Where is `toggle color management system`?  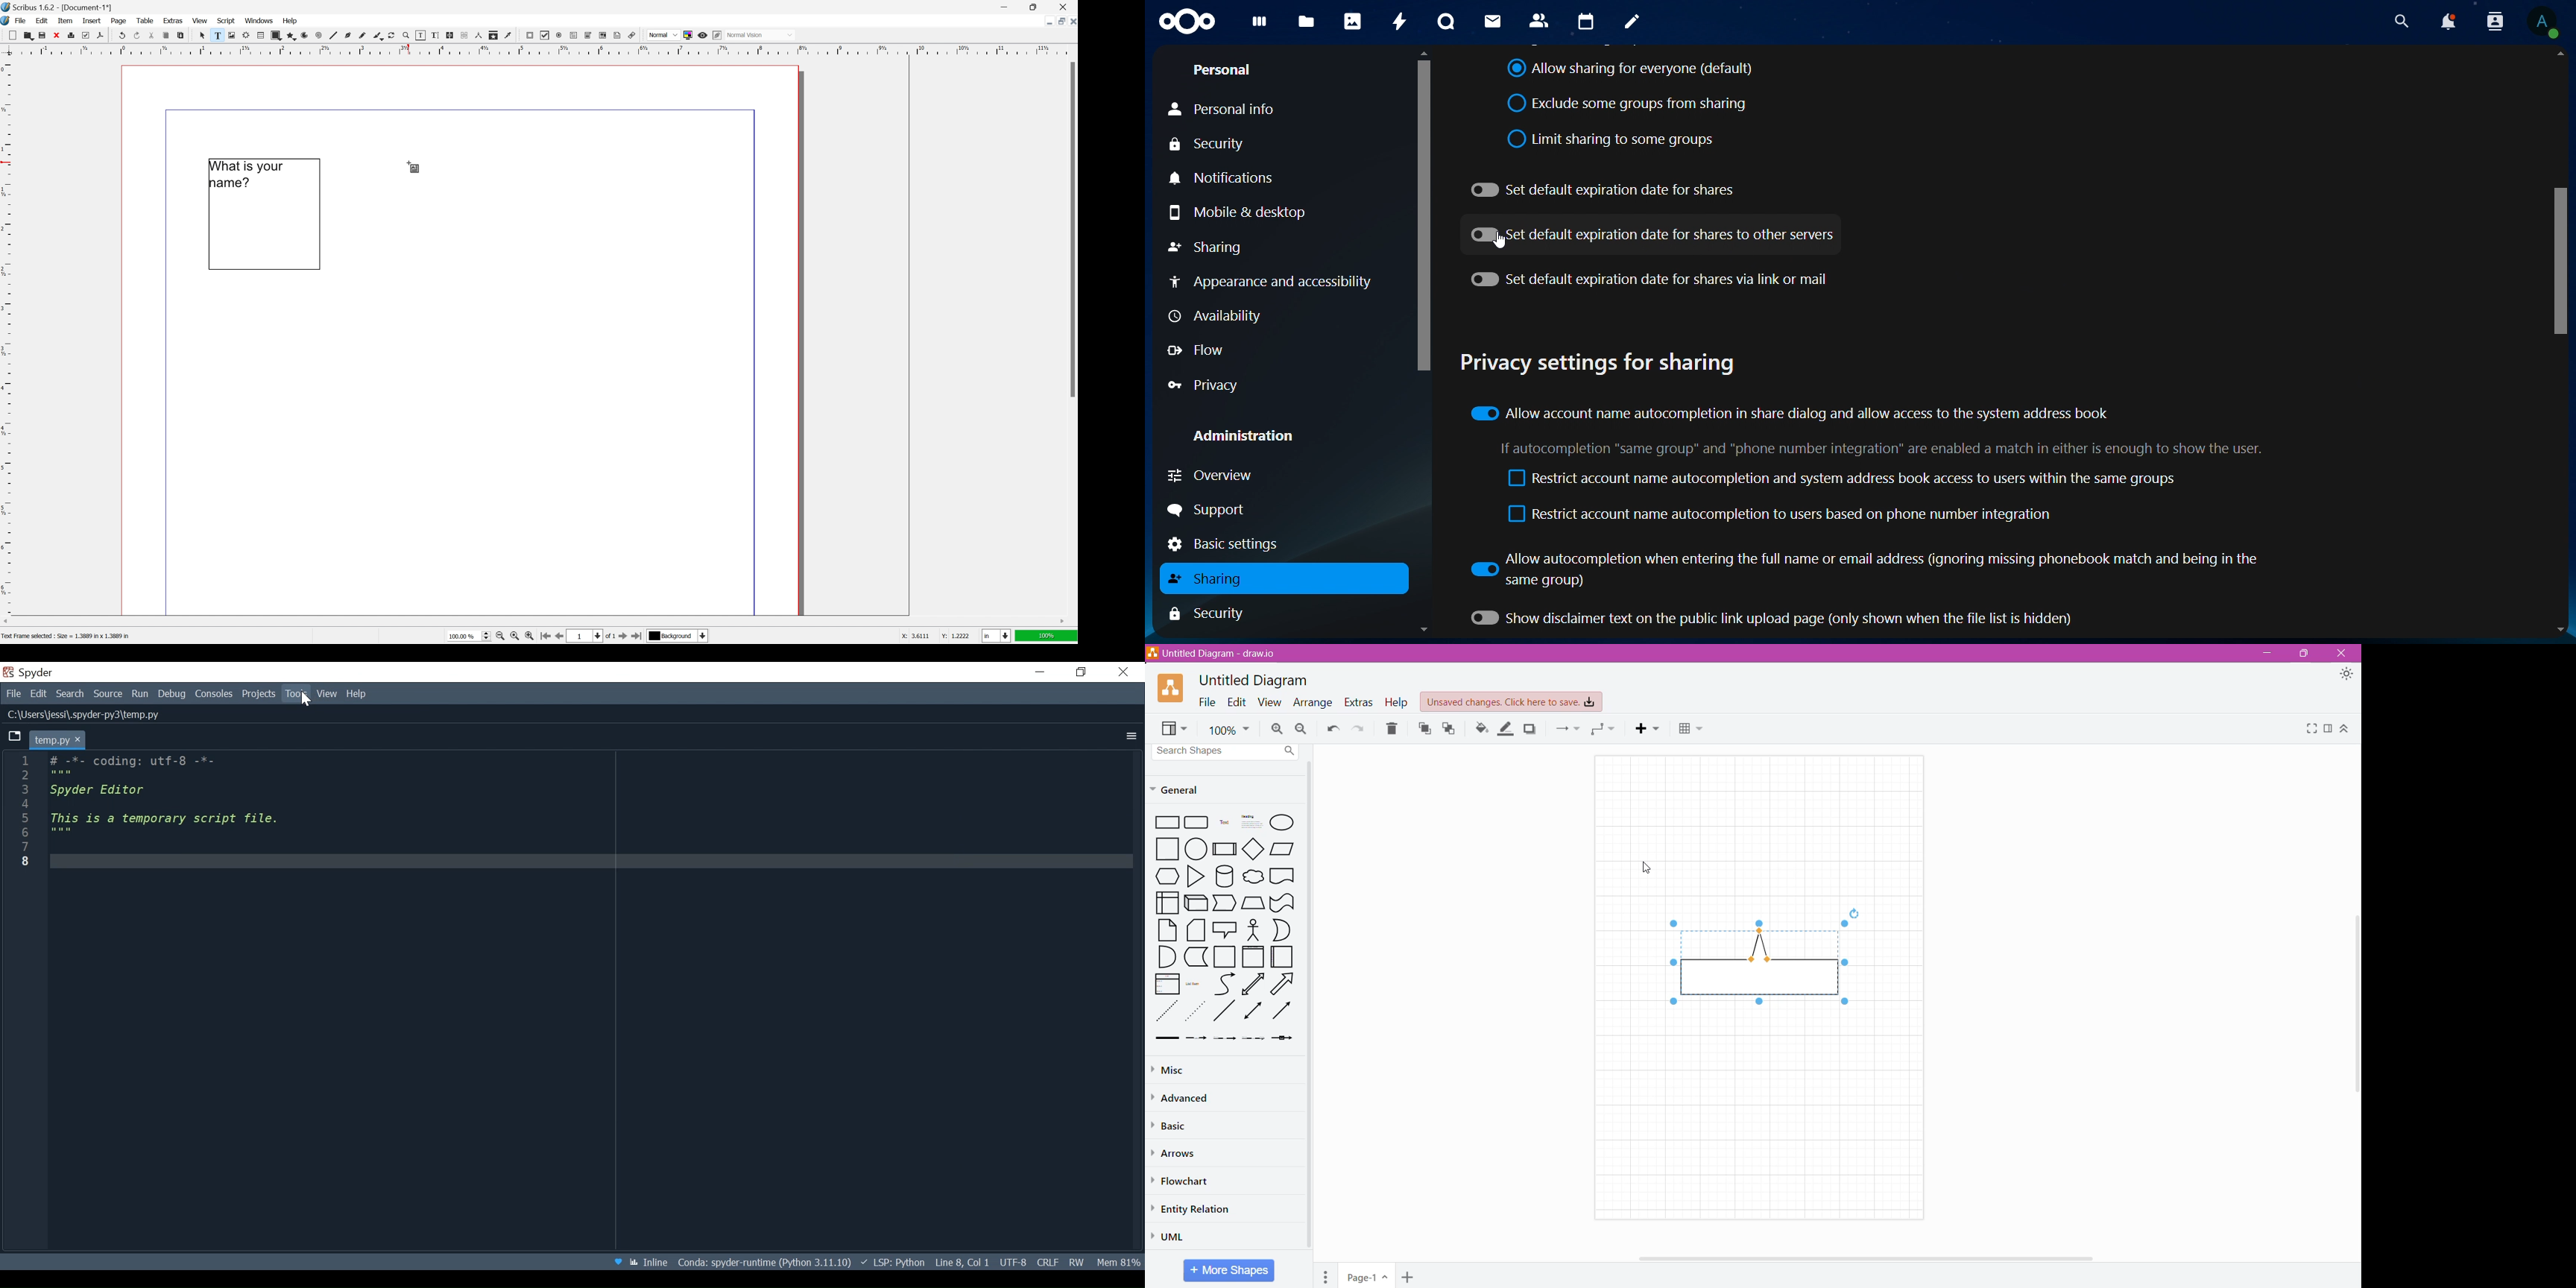
toggle color management system is located at coordinates (687, 35).